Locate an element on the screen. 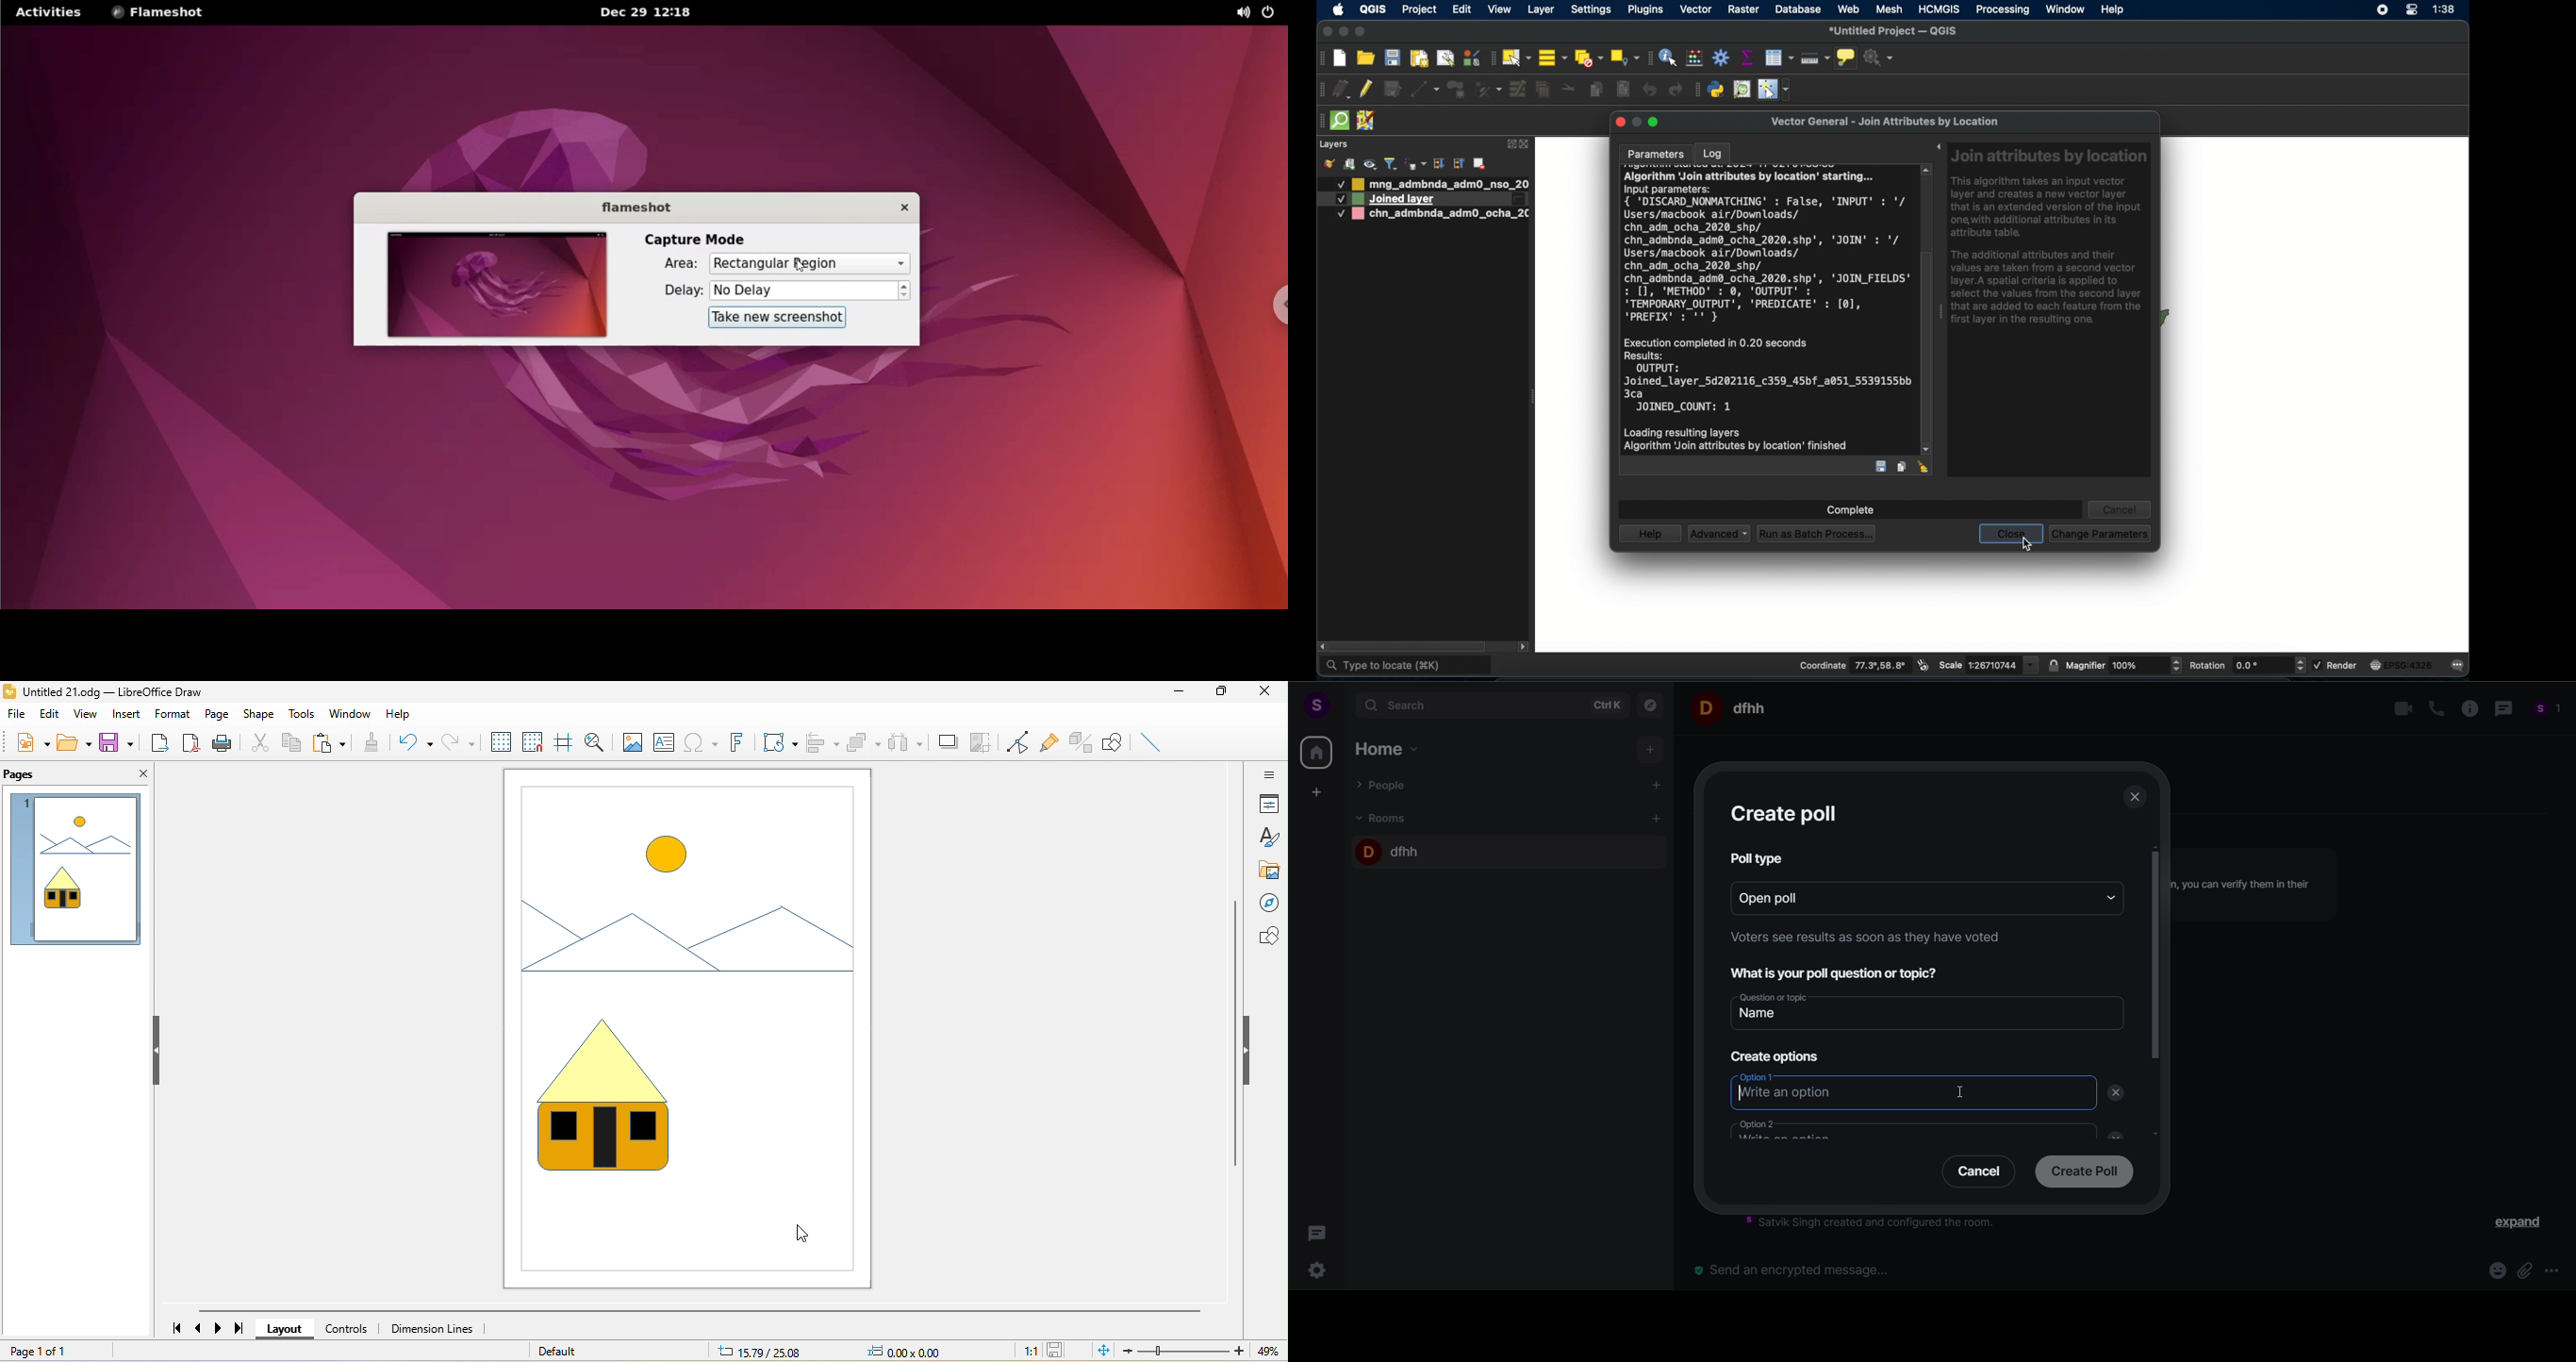 Image resolution: width=2576 pixels, height=1372 pixels. measure line is located at coordinates (1814, 59).